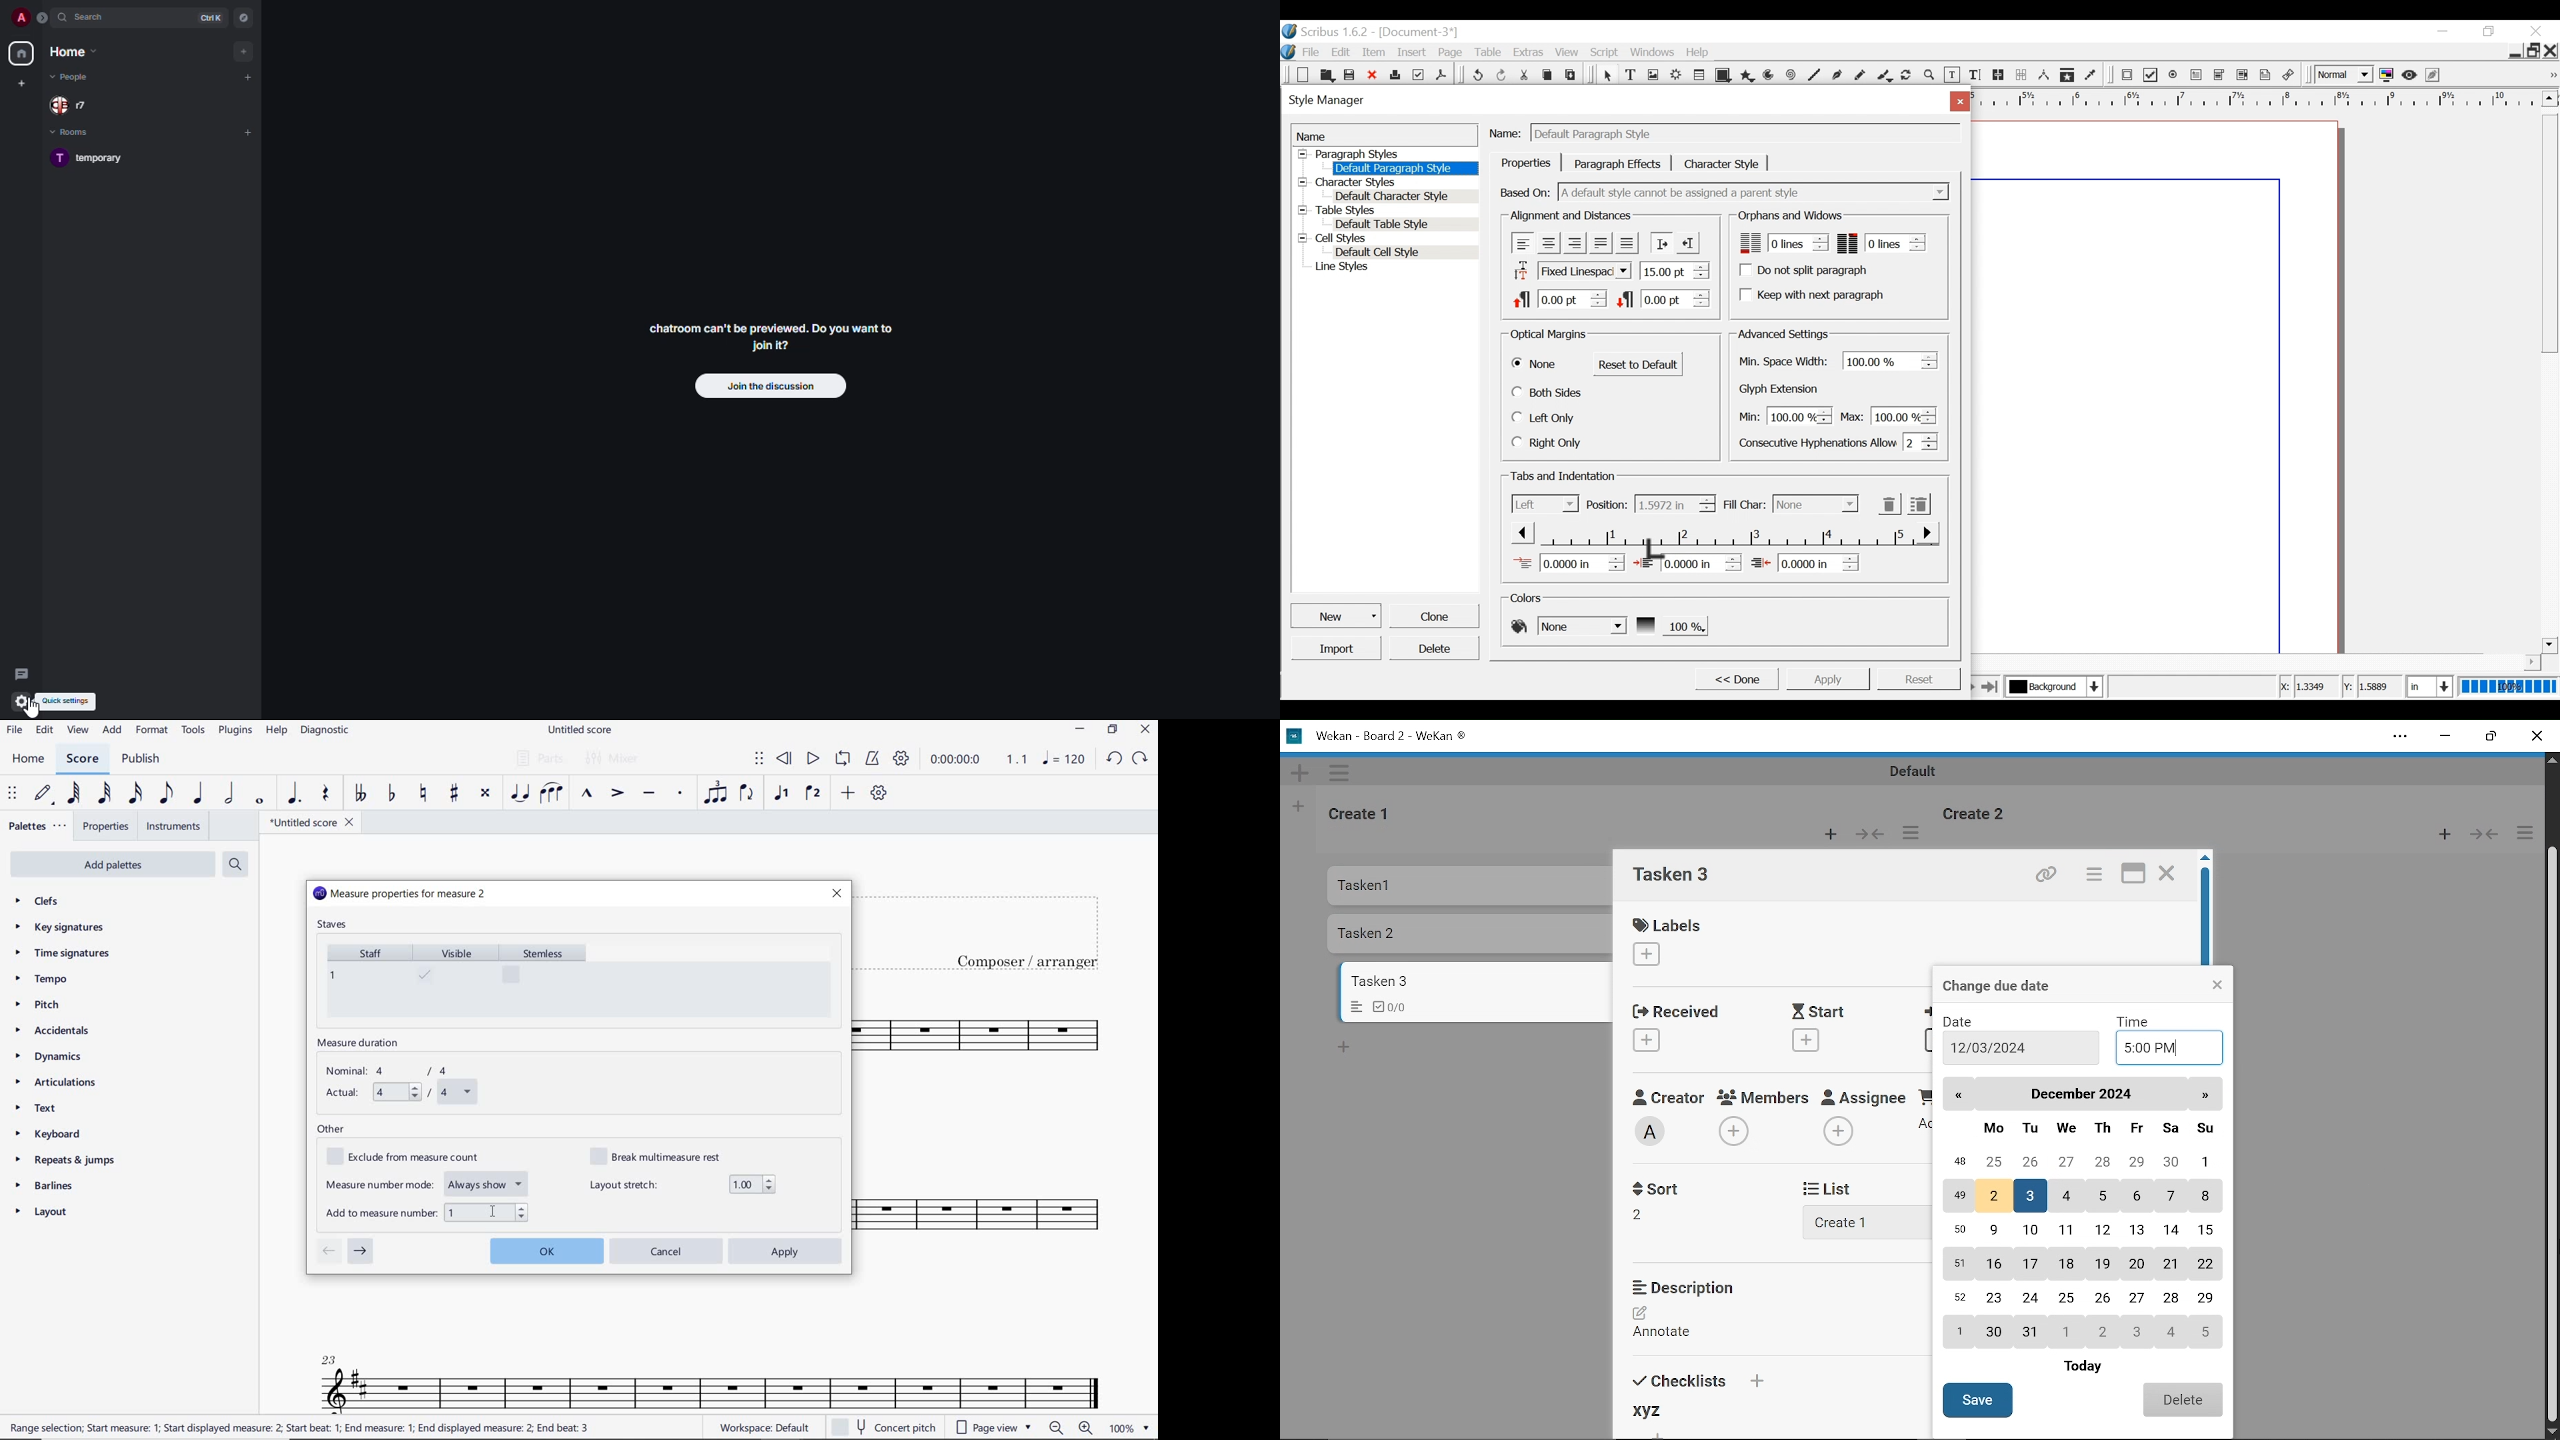 Image resolution: width=2576 pixels, height=1456 pixels. I want to click on Settings and more, so click(2400, 736).